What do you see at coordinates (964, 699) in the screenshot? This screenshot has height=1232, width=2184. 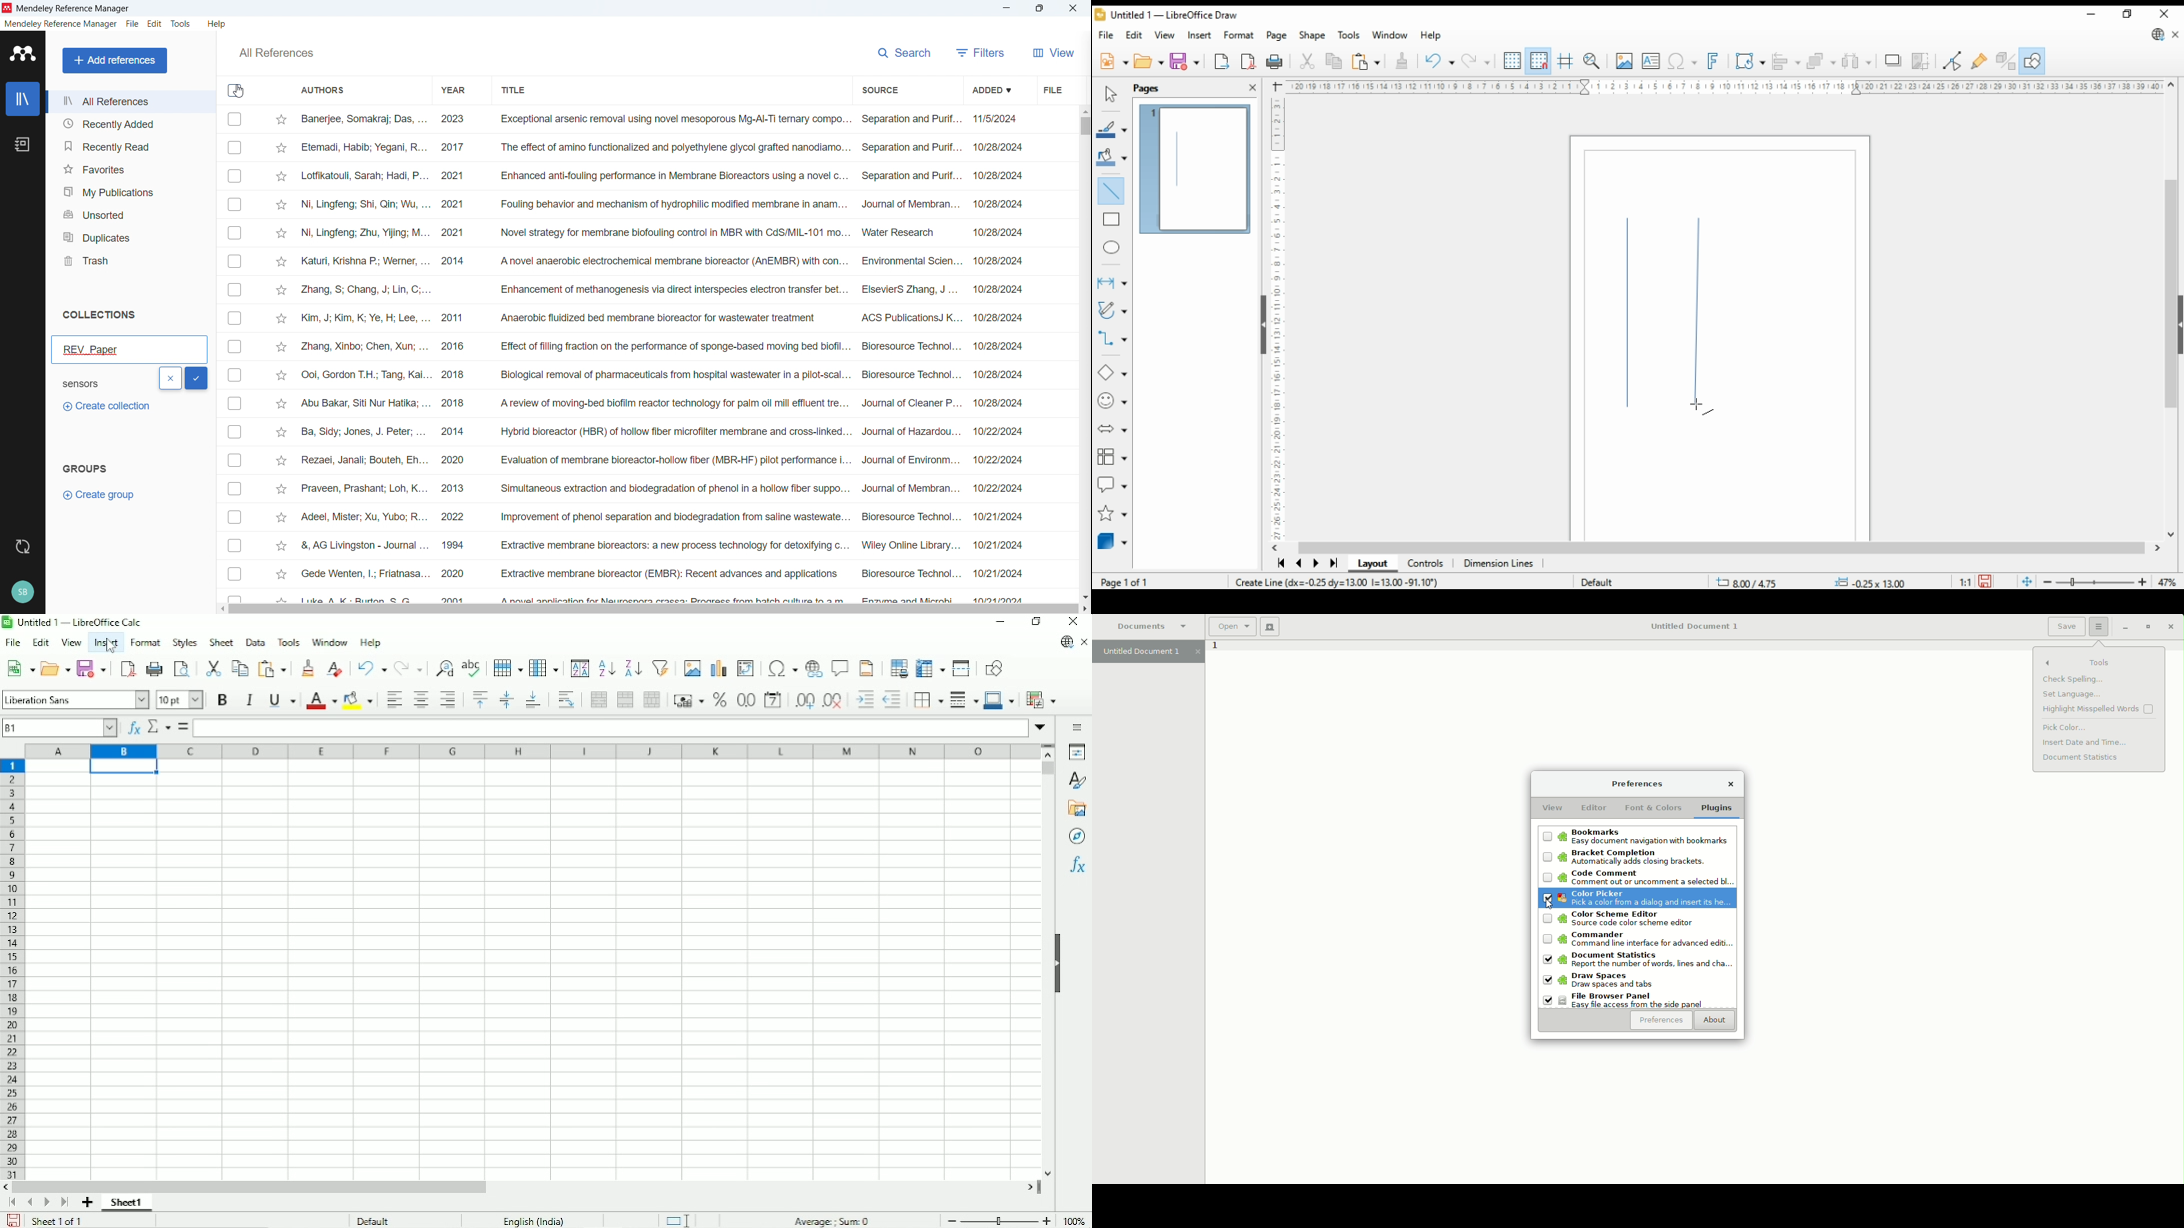 I see `Border style` at bounding box center [964, 699].